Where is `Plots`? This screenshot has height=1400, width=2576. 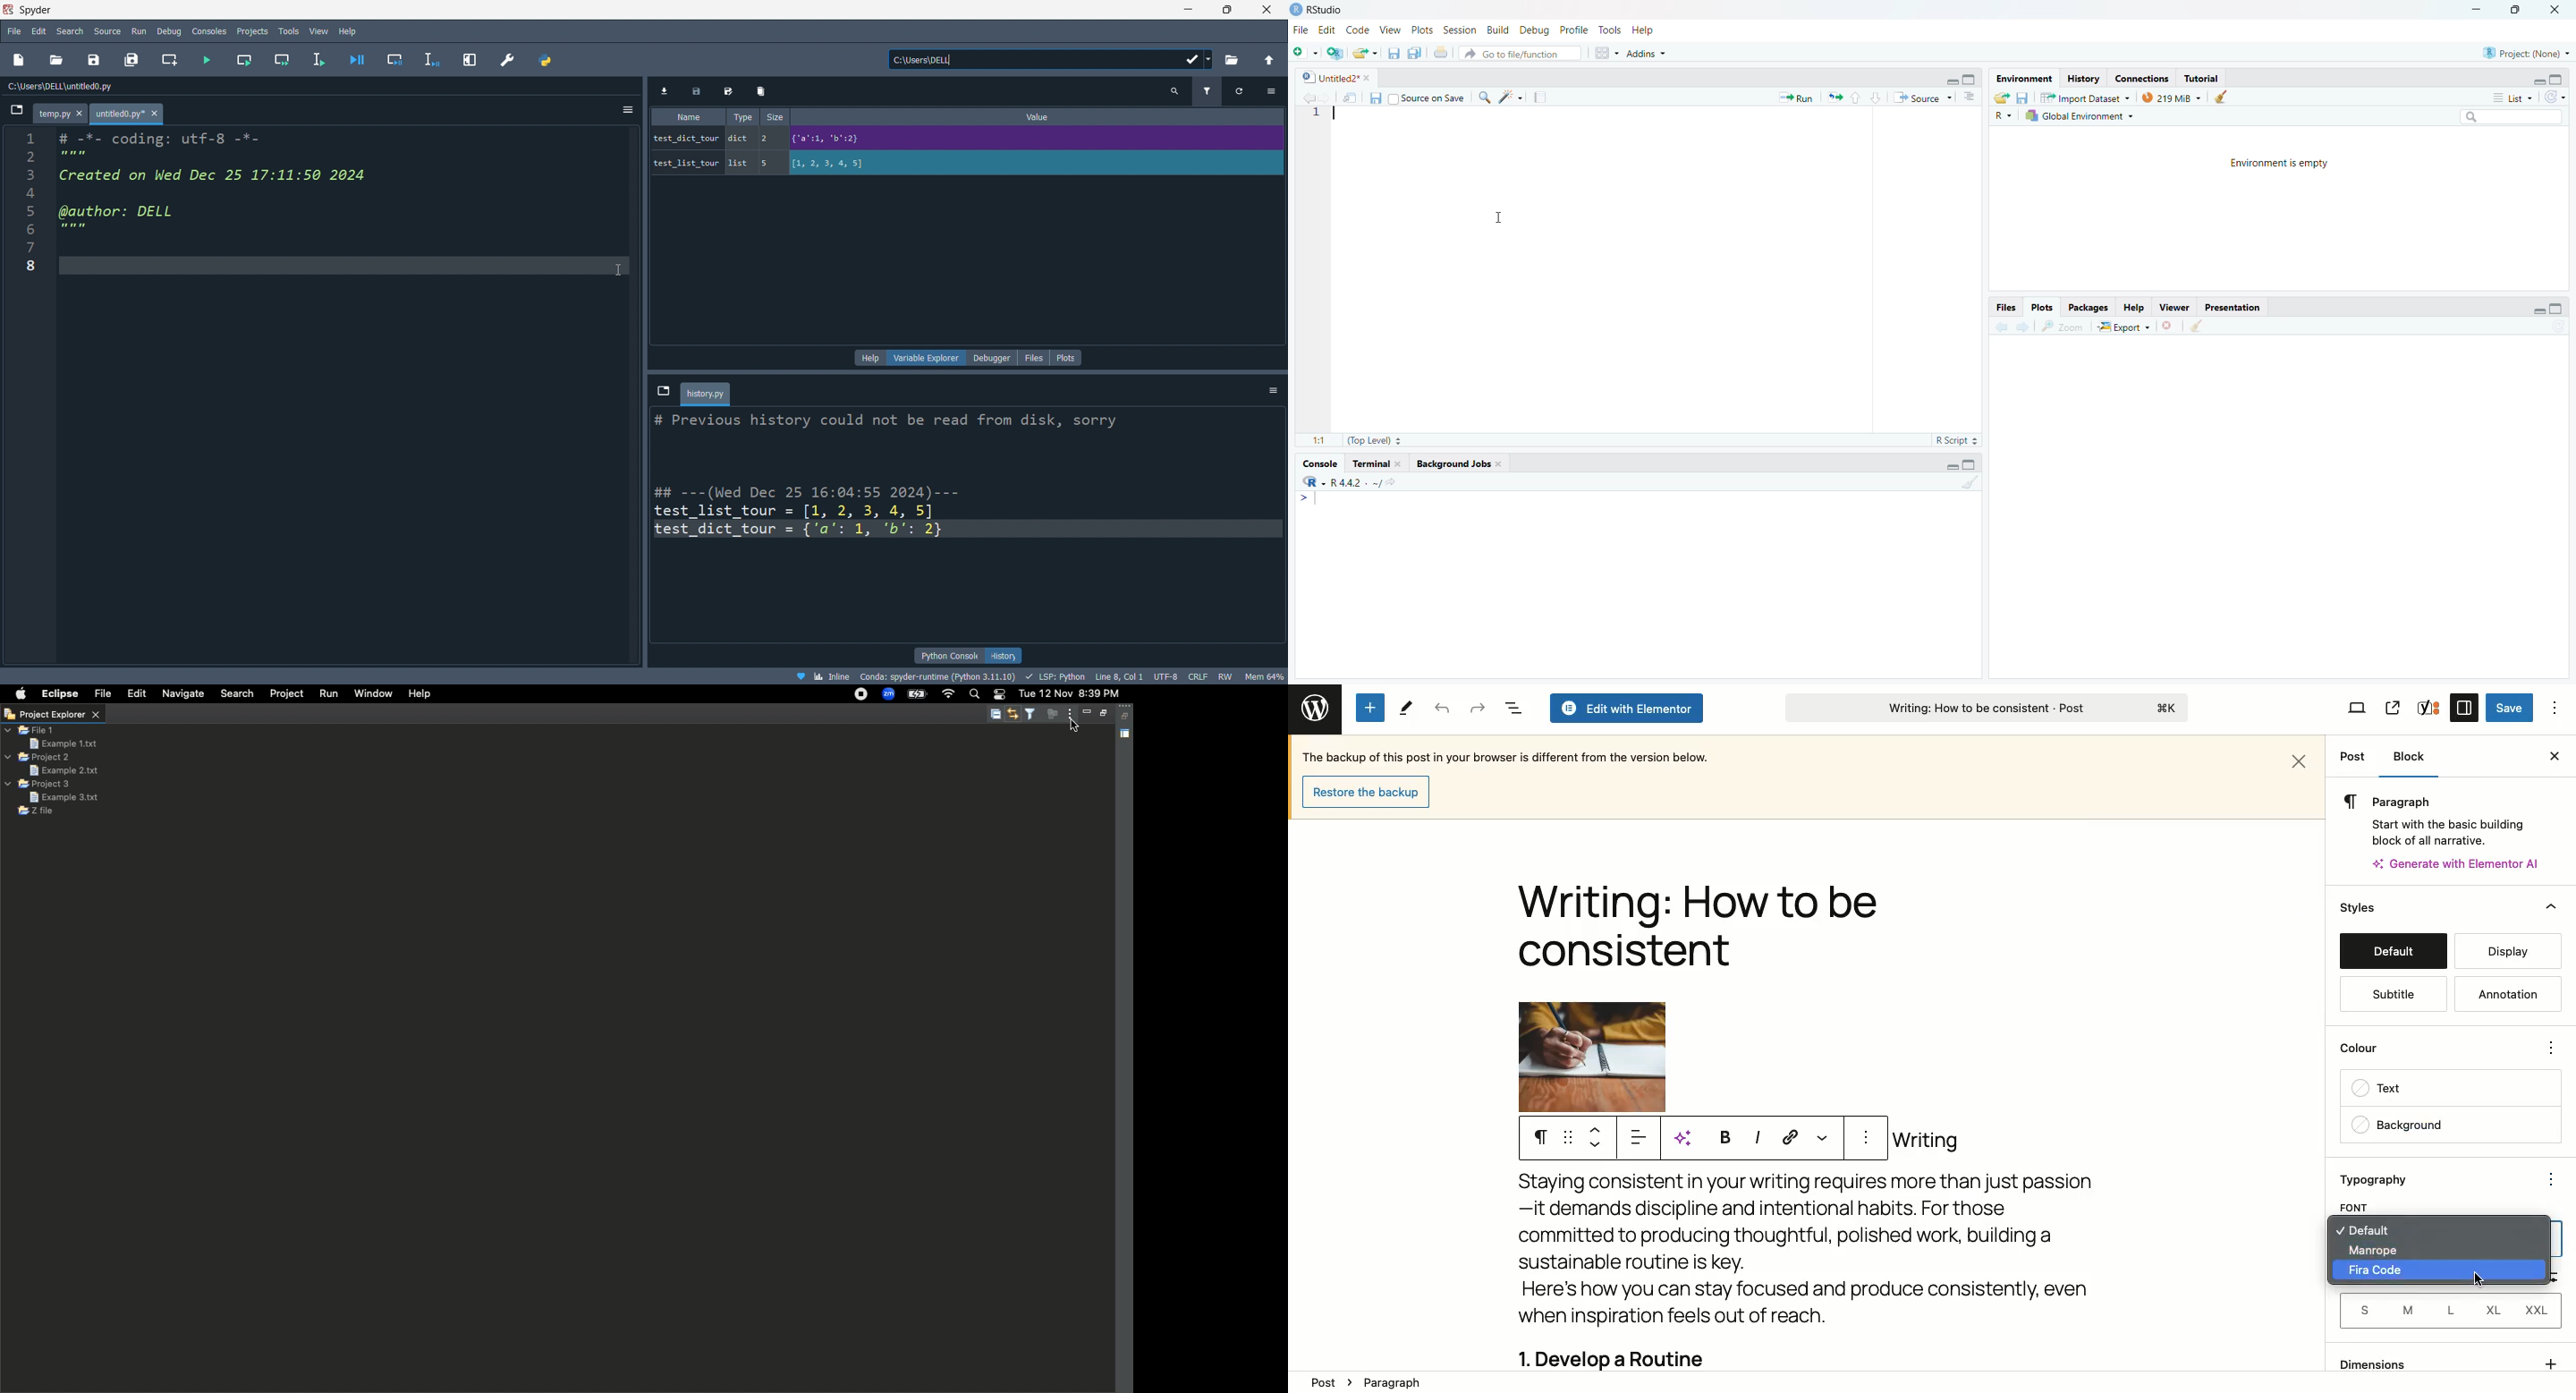
Plots is located at coordinates (1423, 30).